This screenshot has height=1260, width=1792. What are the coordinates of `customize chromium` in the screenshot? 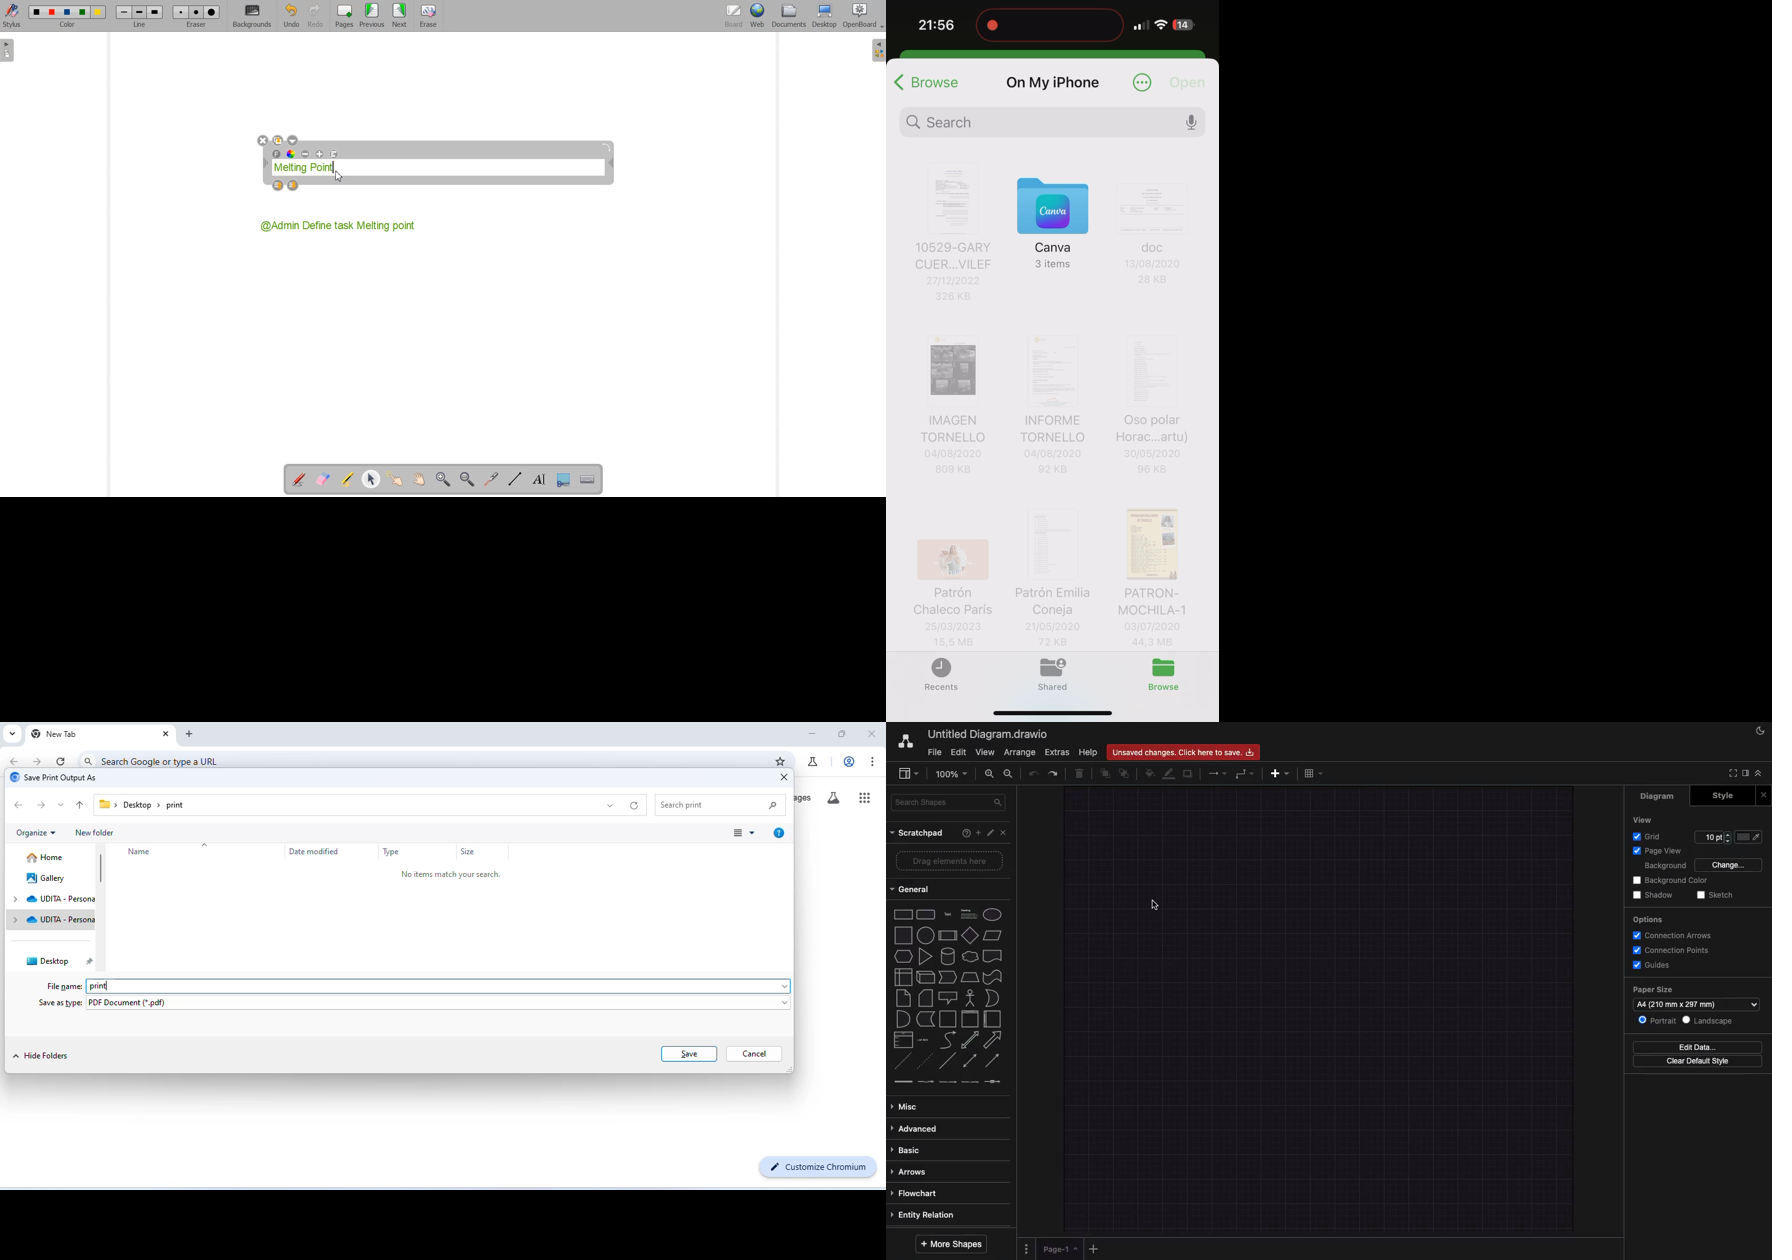 It's located at (820, 1167).